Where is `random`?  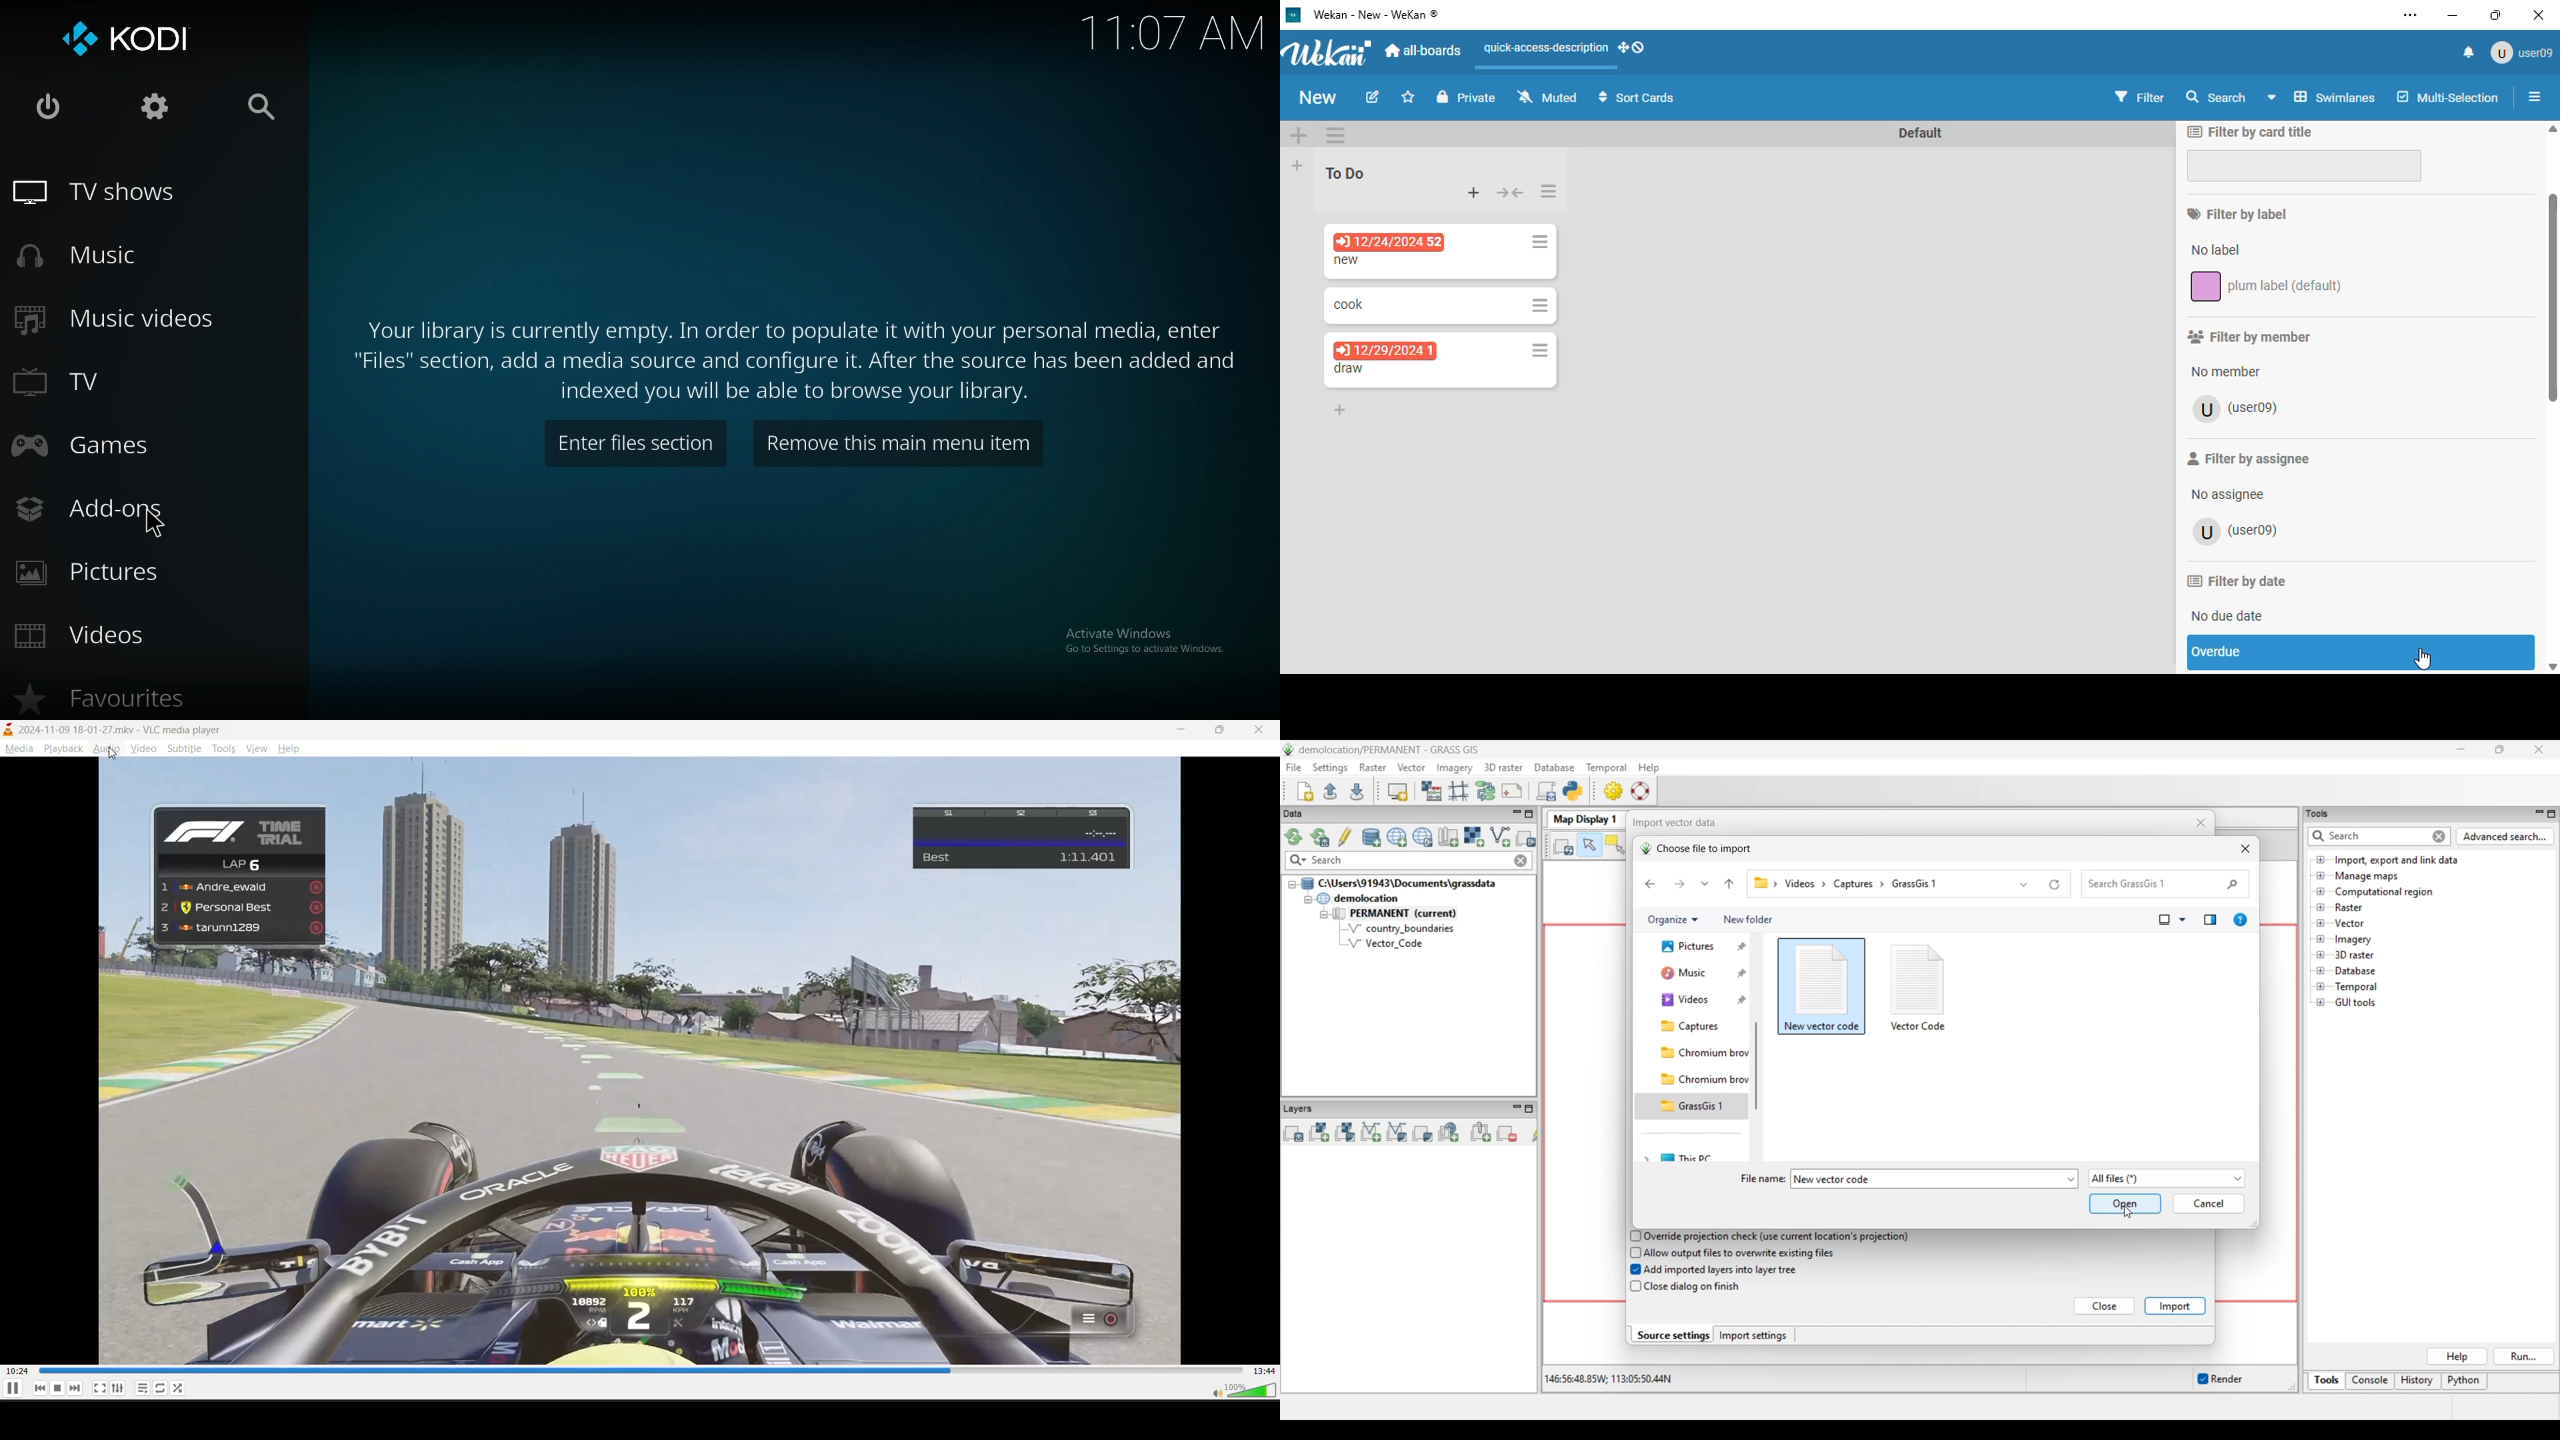
random is located at coordinates (182, 1390).